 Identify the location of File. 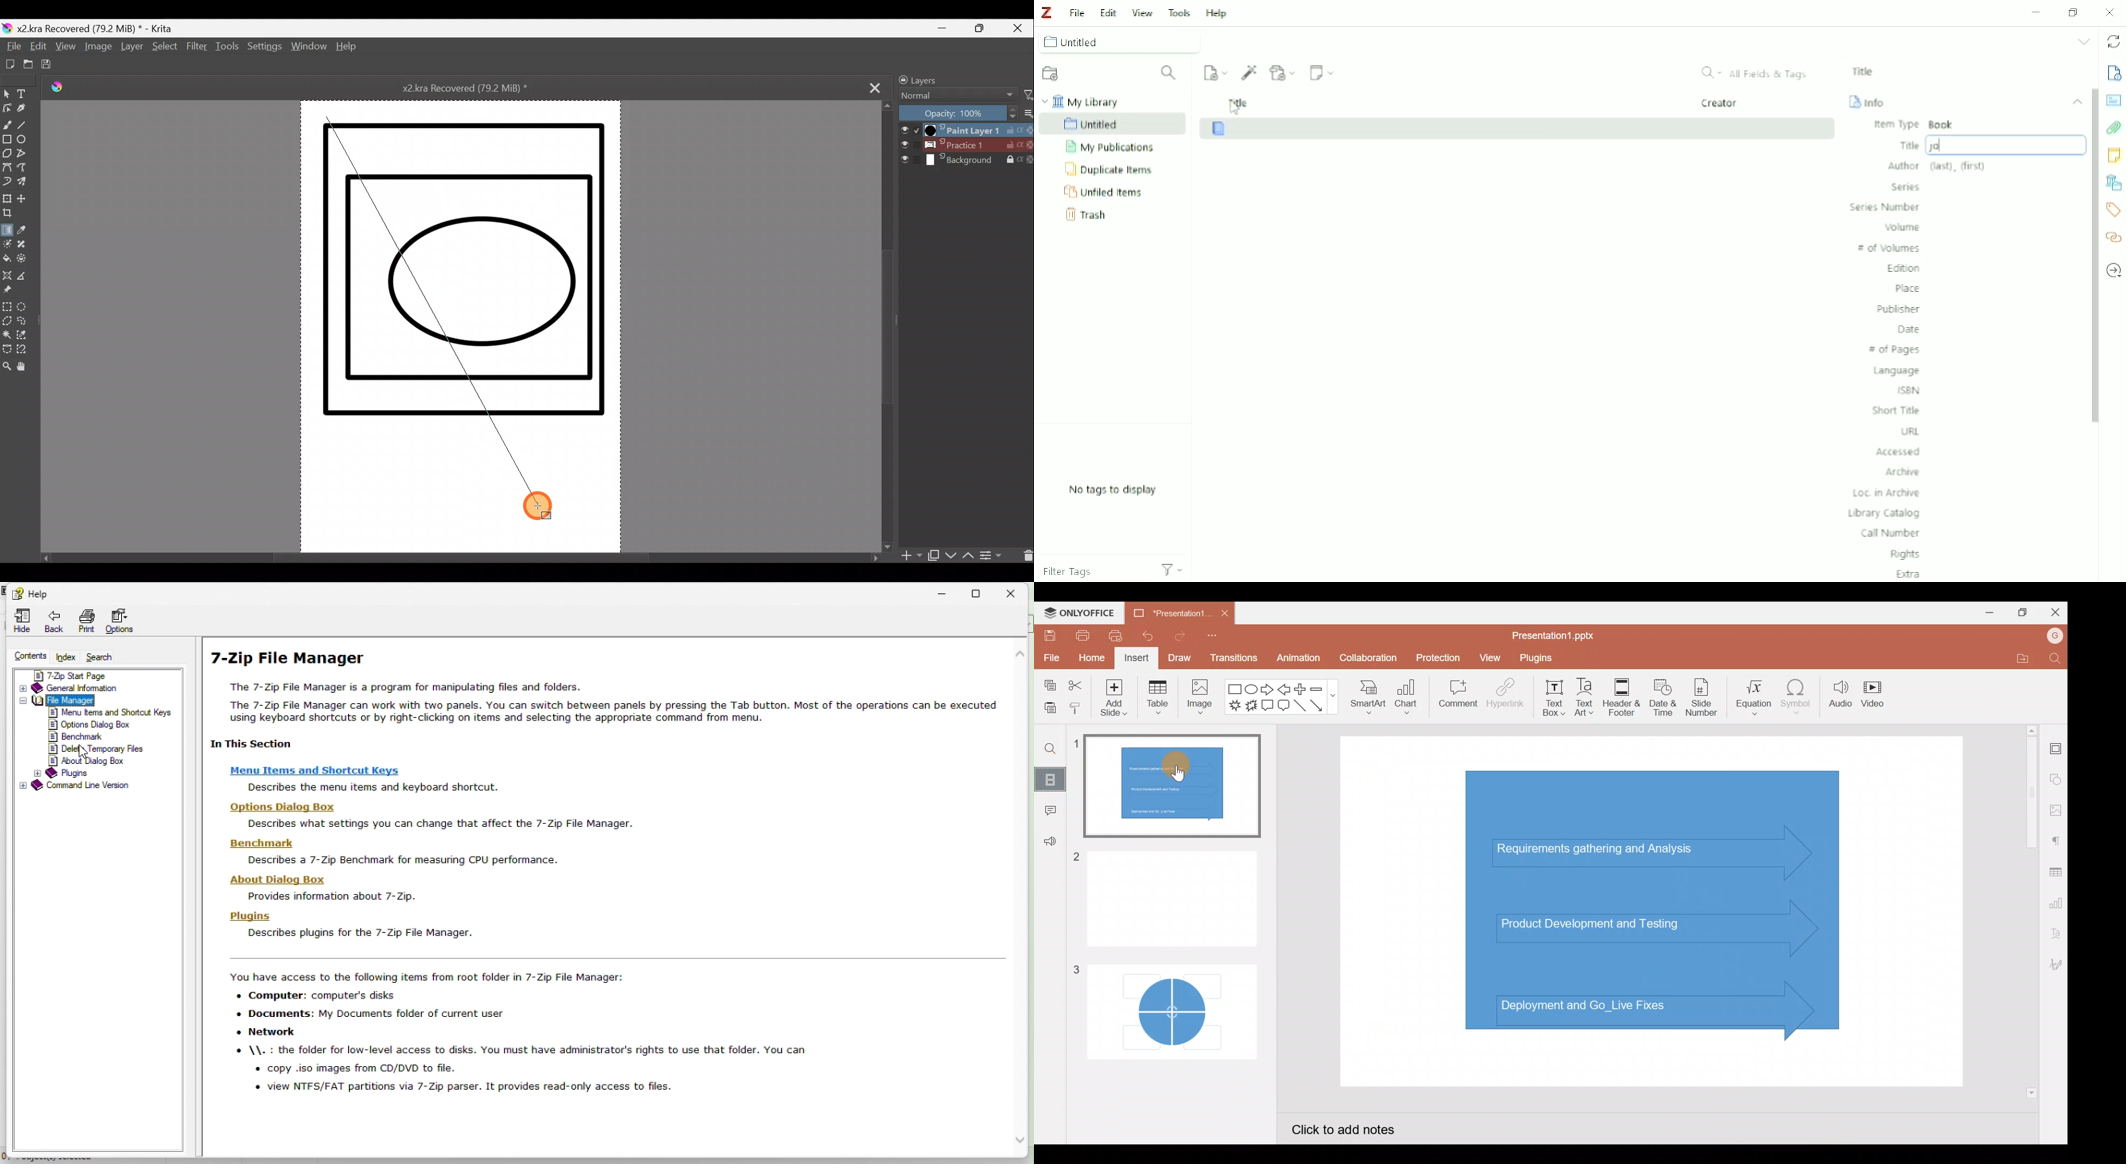
(1050, 657).